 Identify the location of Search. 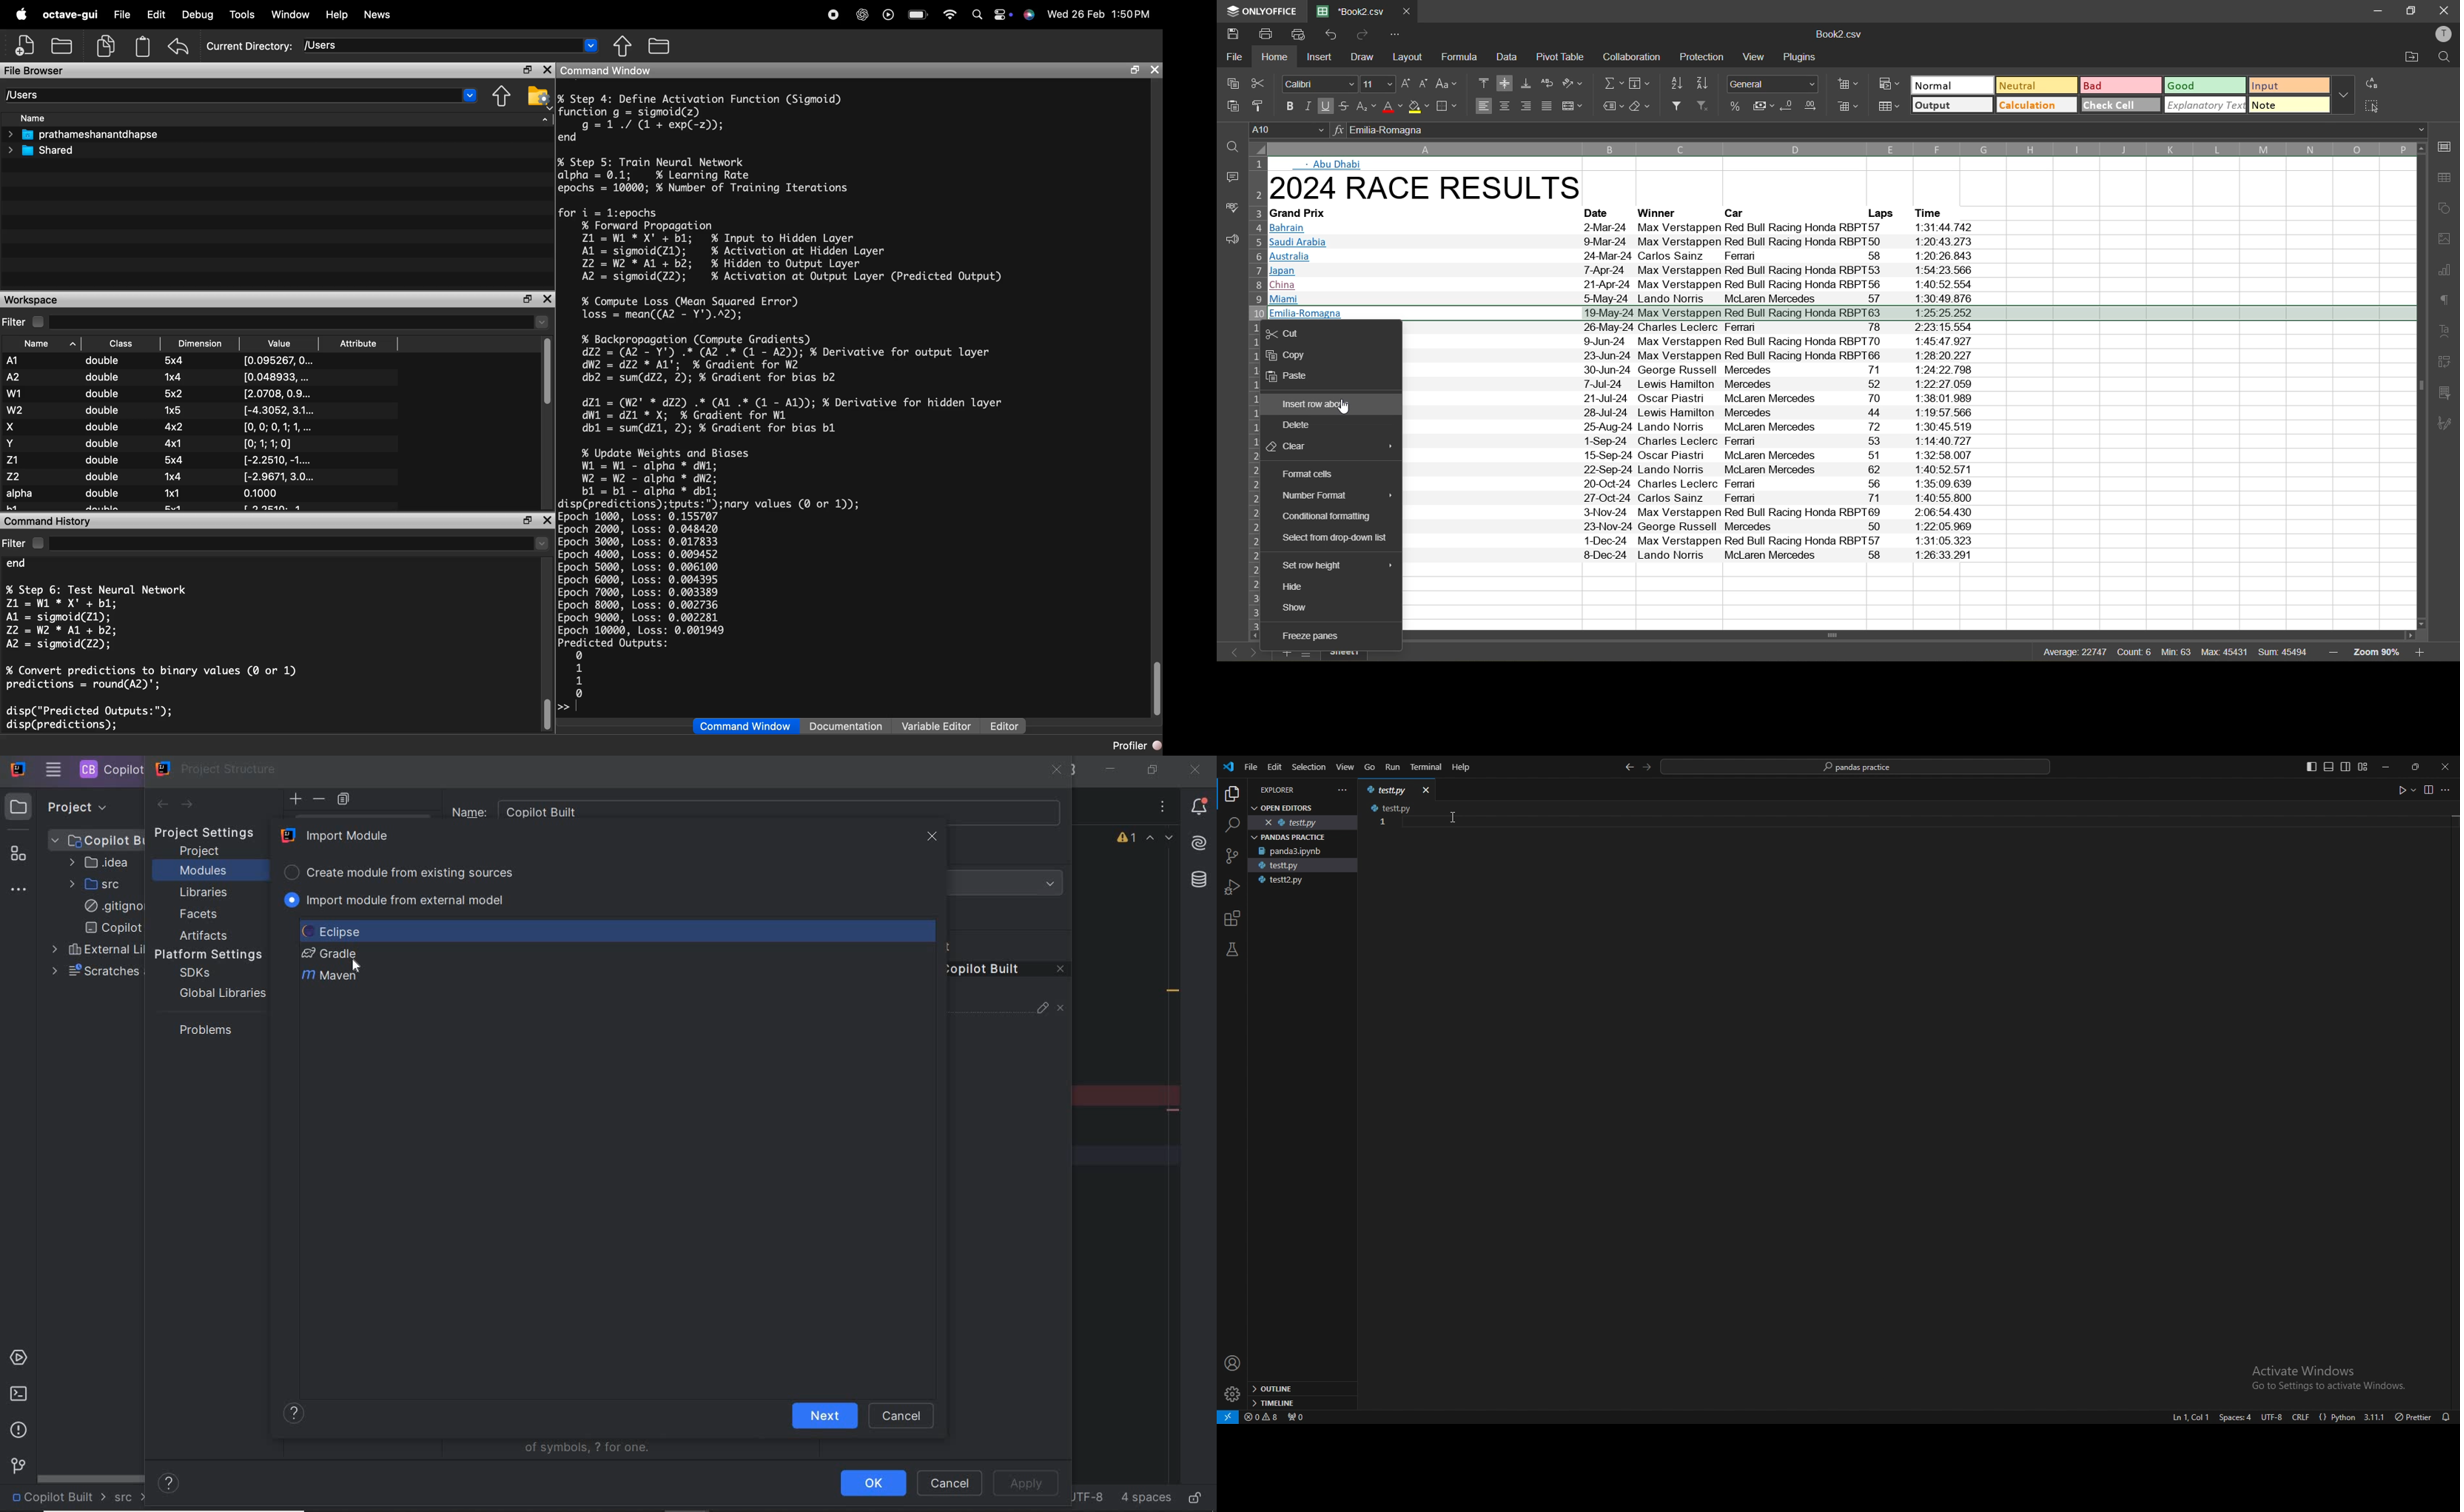
(974, 13).